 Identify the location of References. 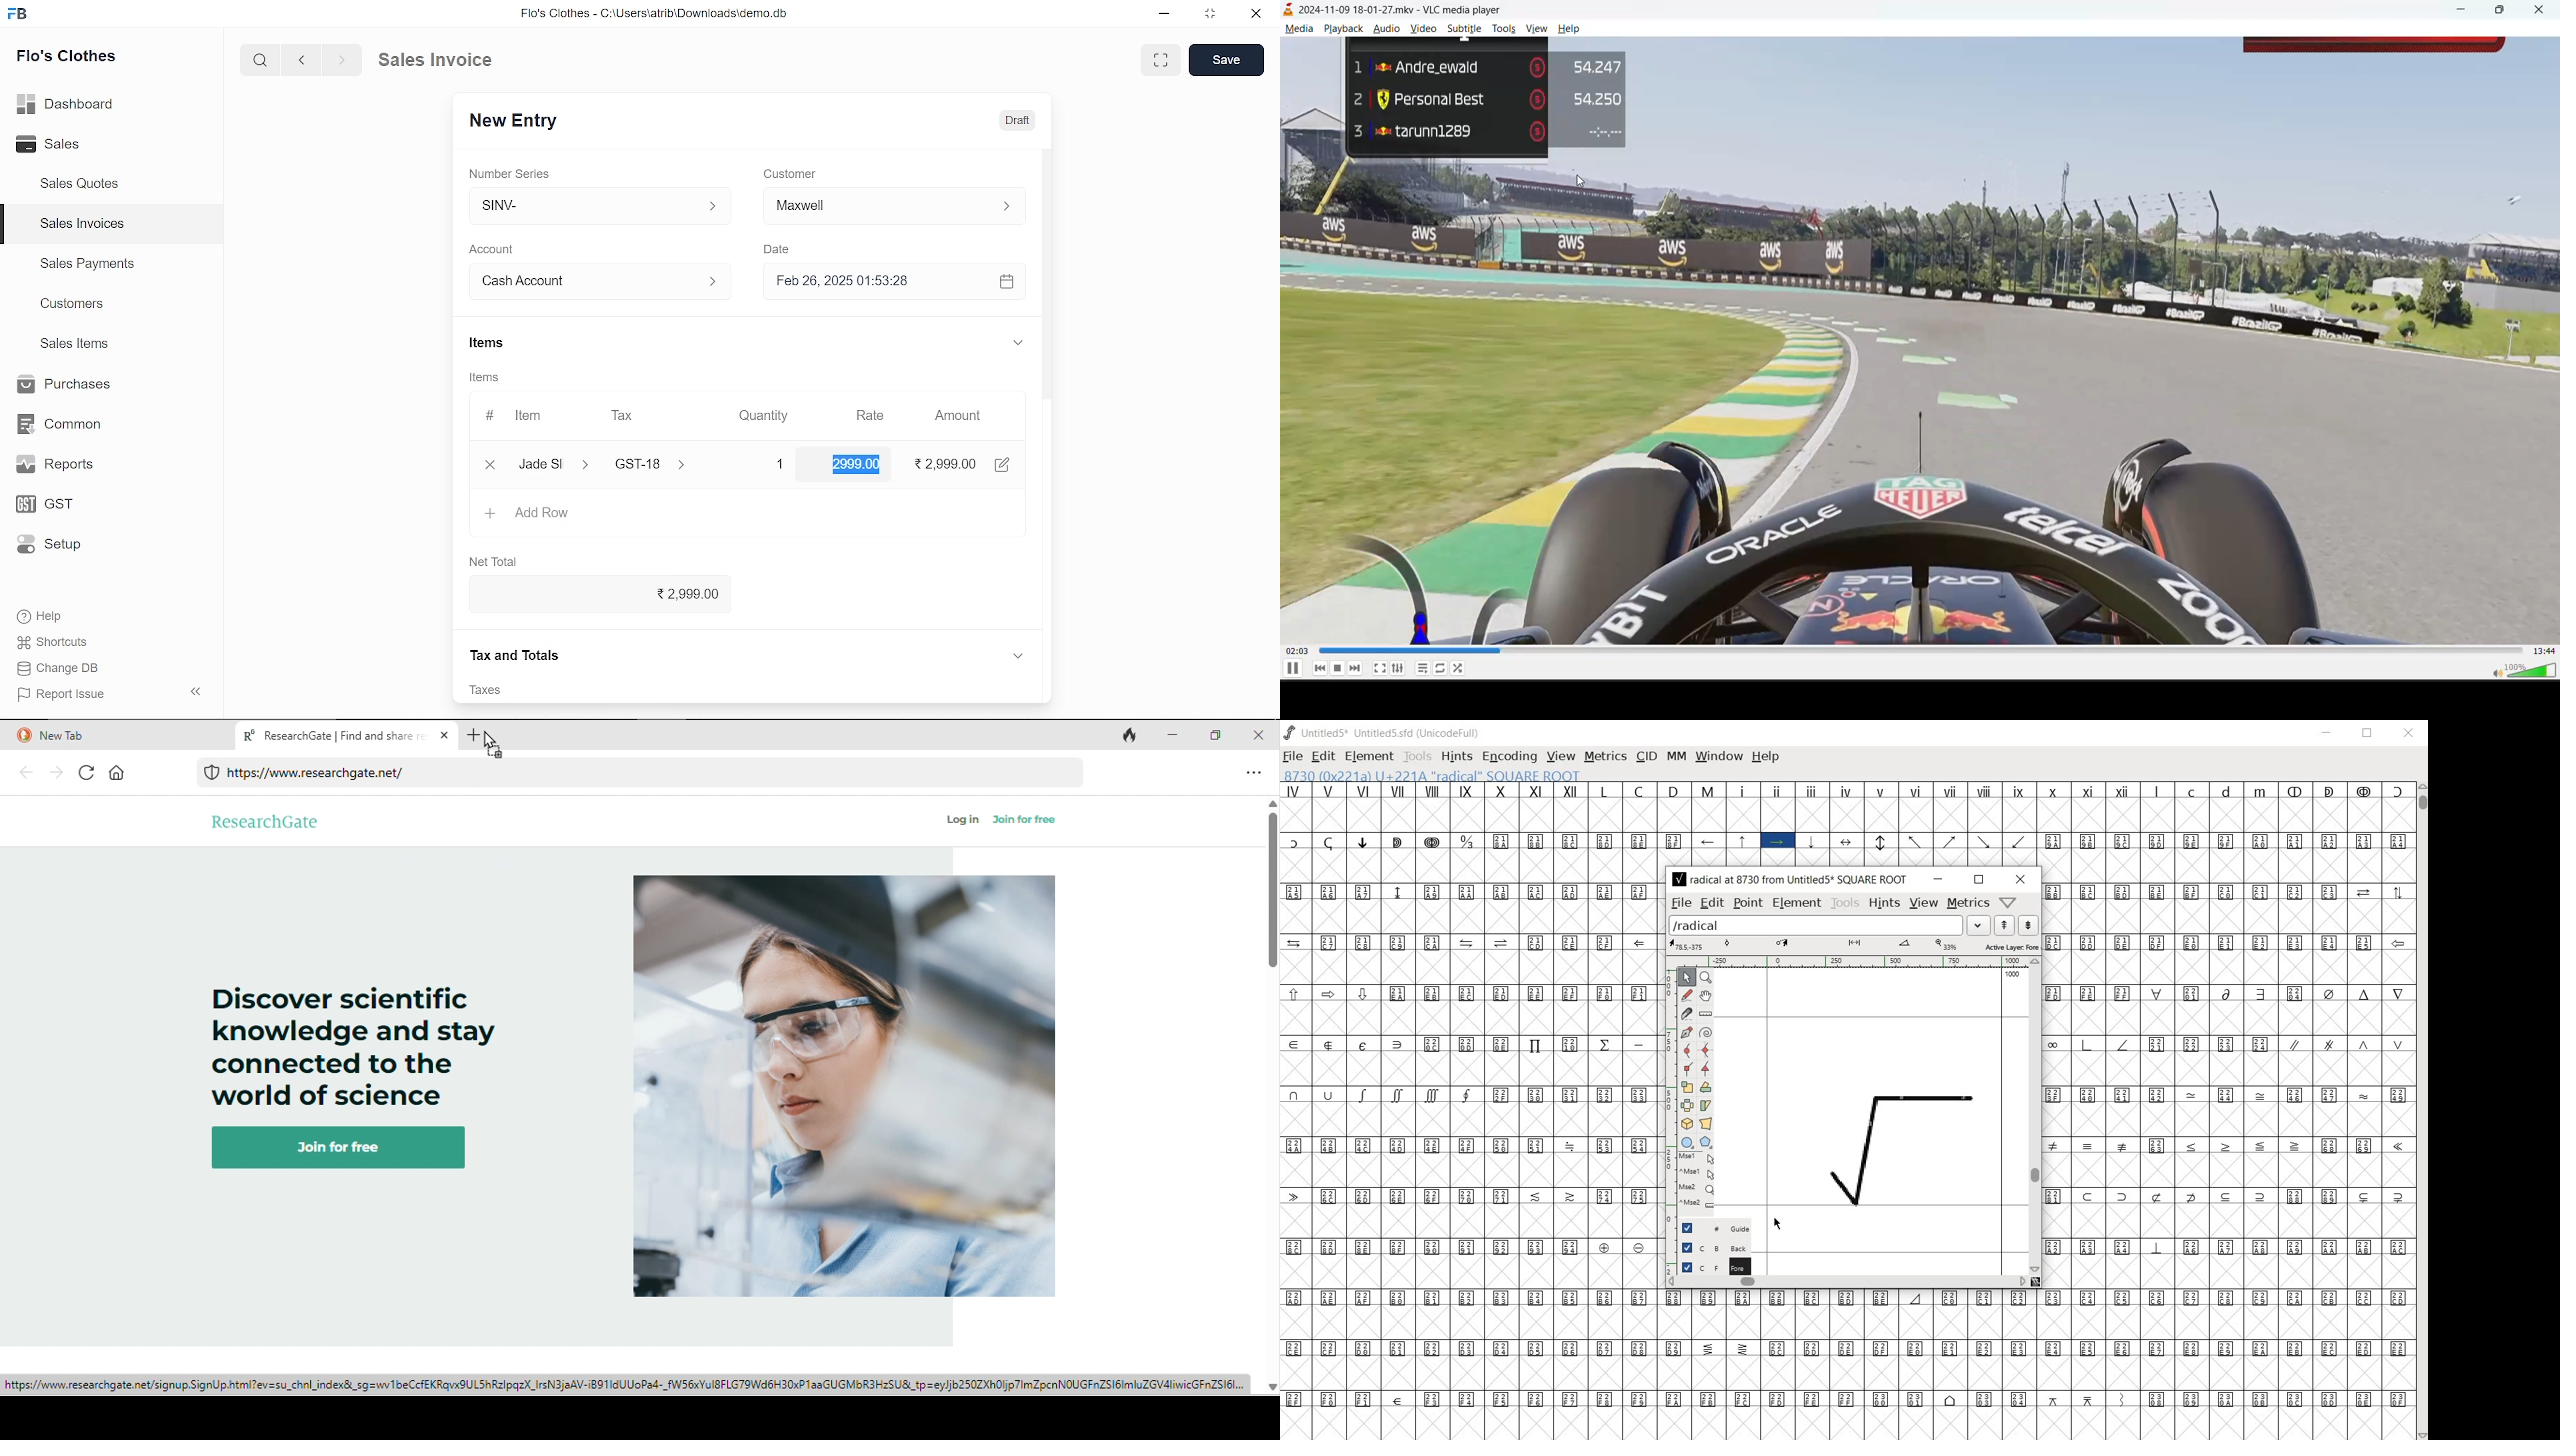
(514, 653).